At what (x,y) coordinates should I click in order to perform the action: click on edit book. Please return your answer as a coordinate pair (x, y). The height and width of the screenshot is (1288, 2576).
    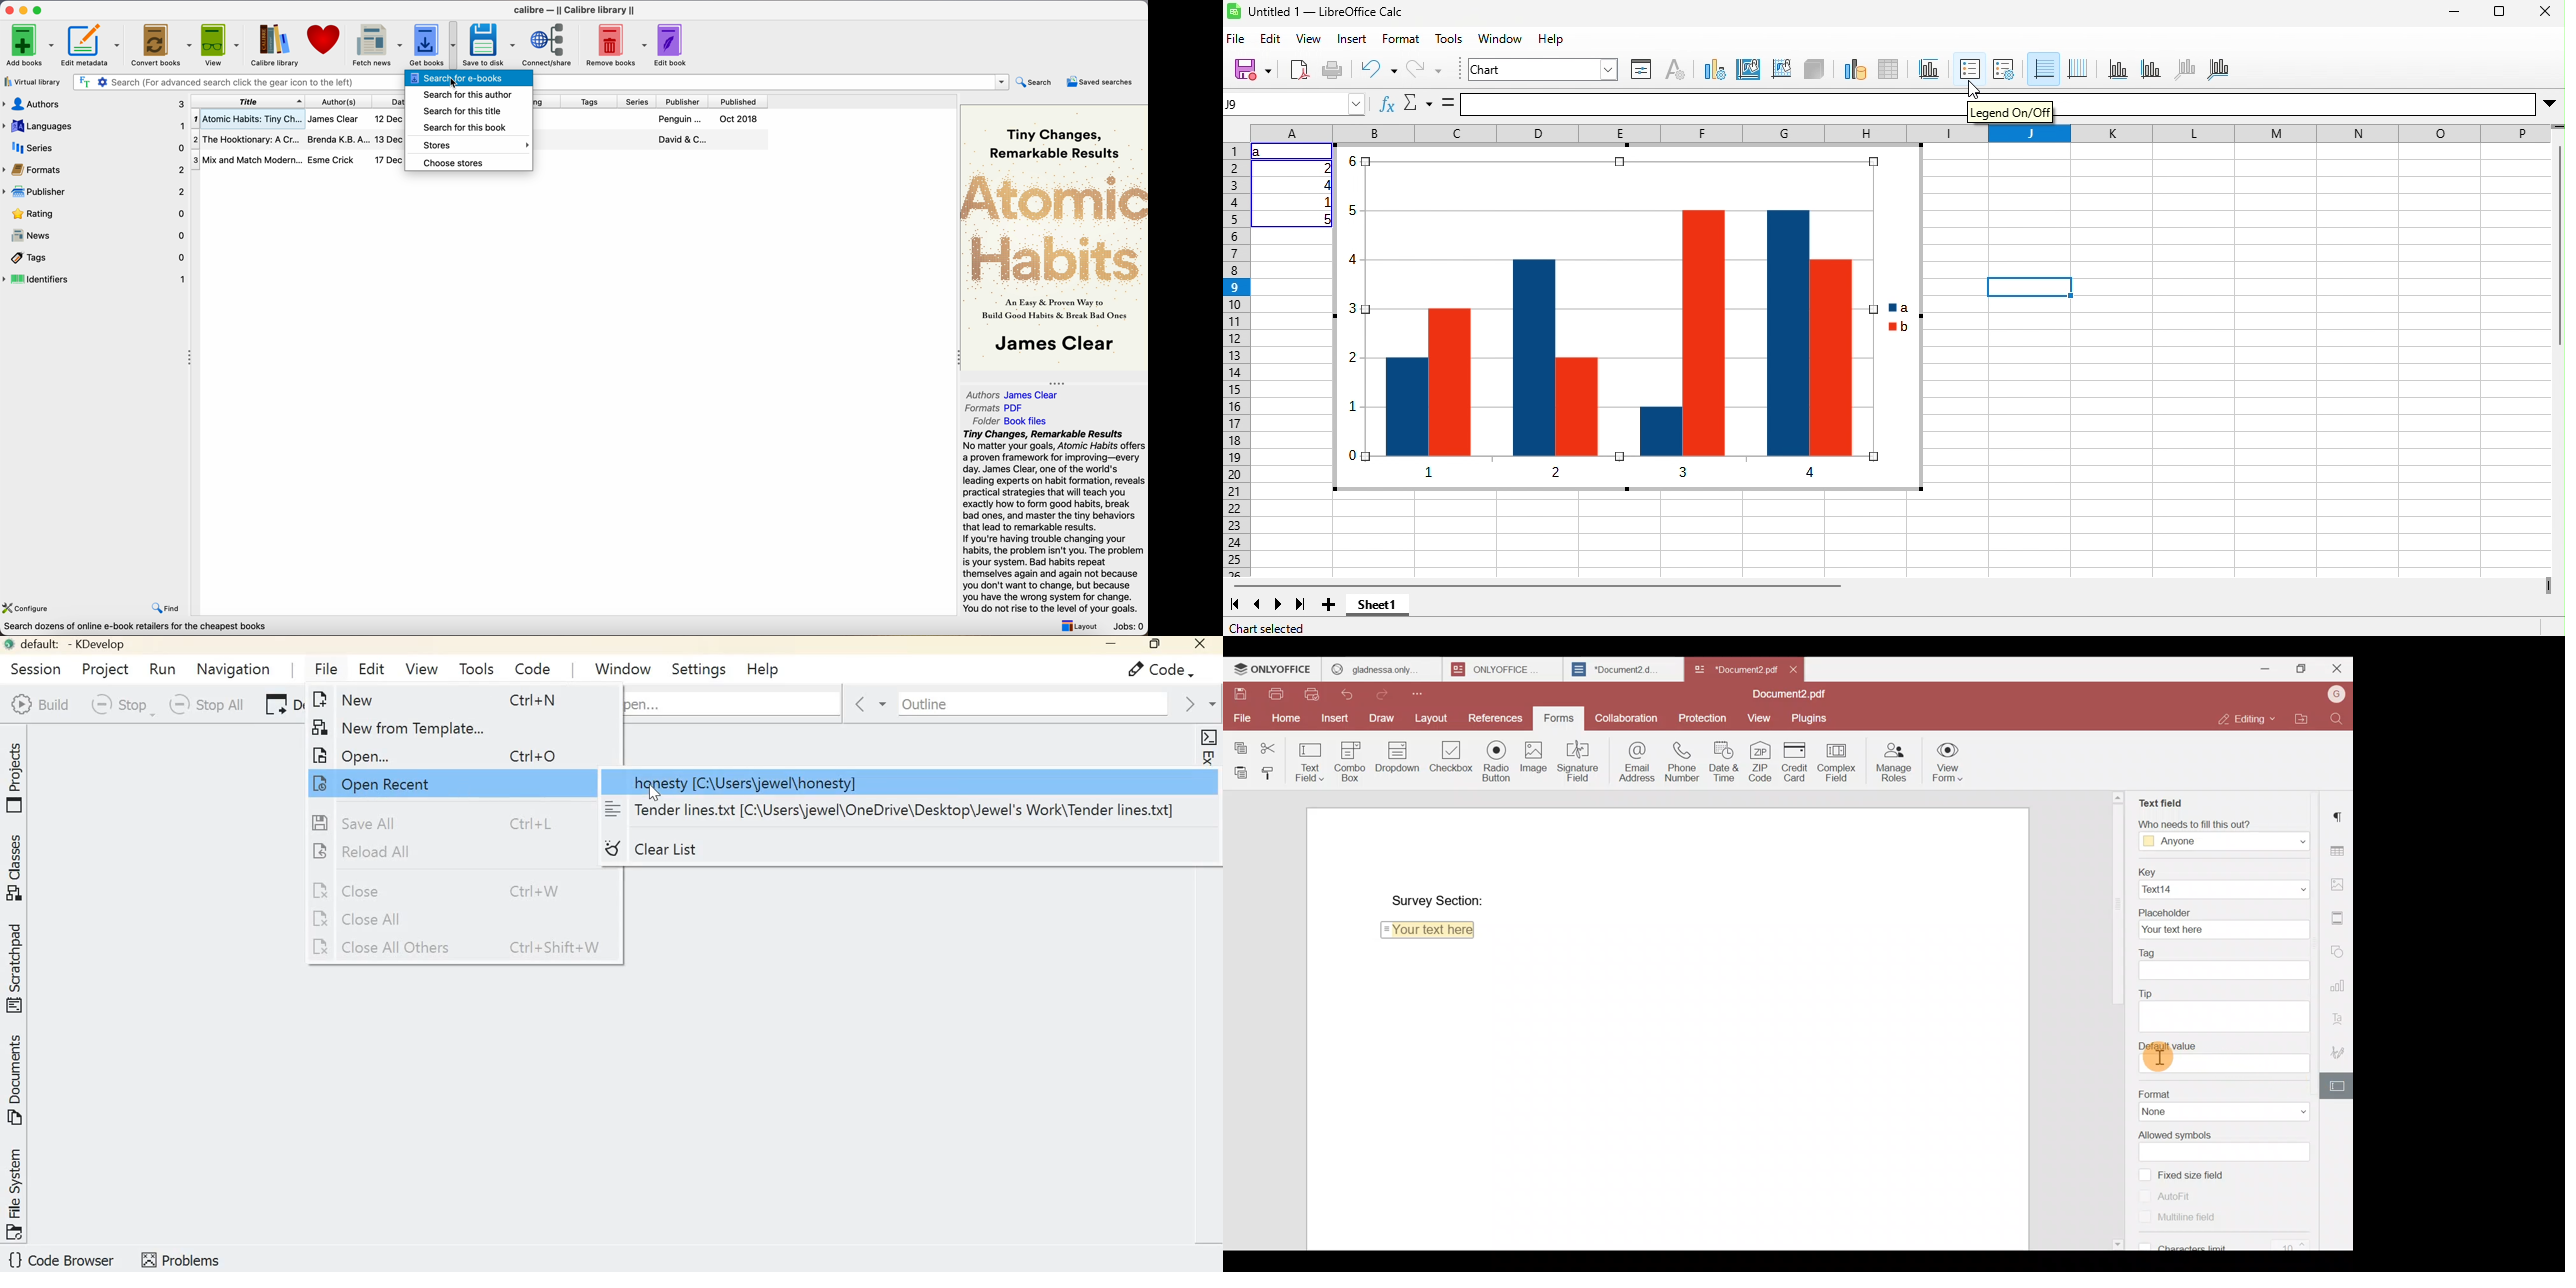
    Looking at the image, I should click on (673, 45).